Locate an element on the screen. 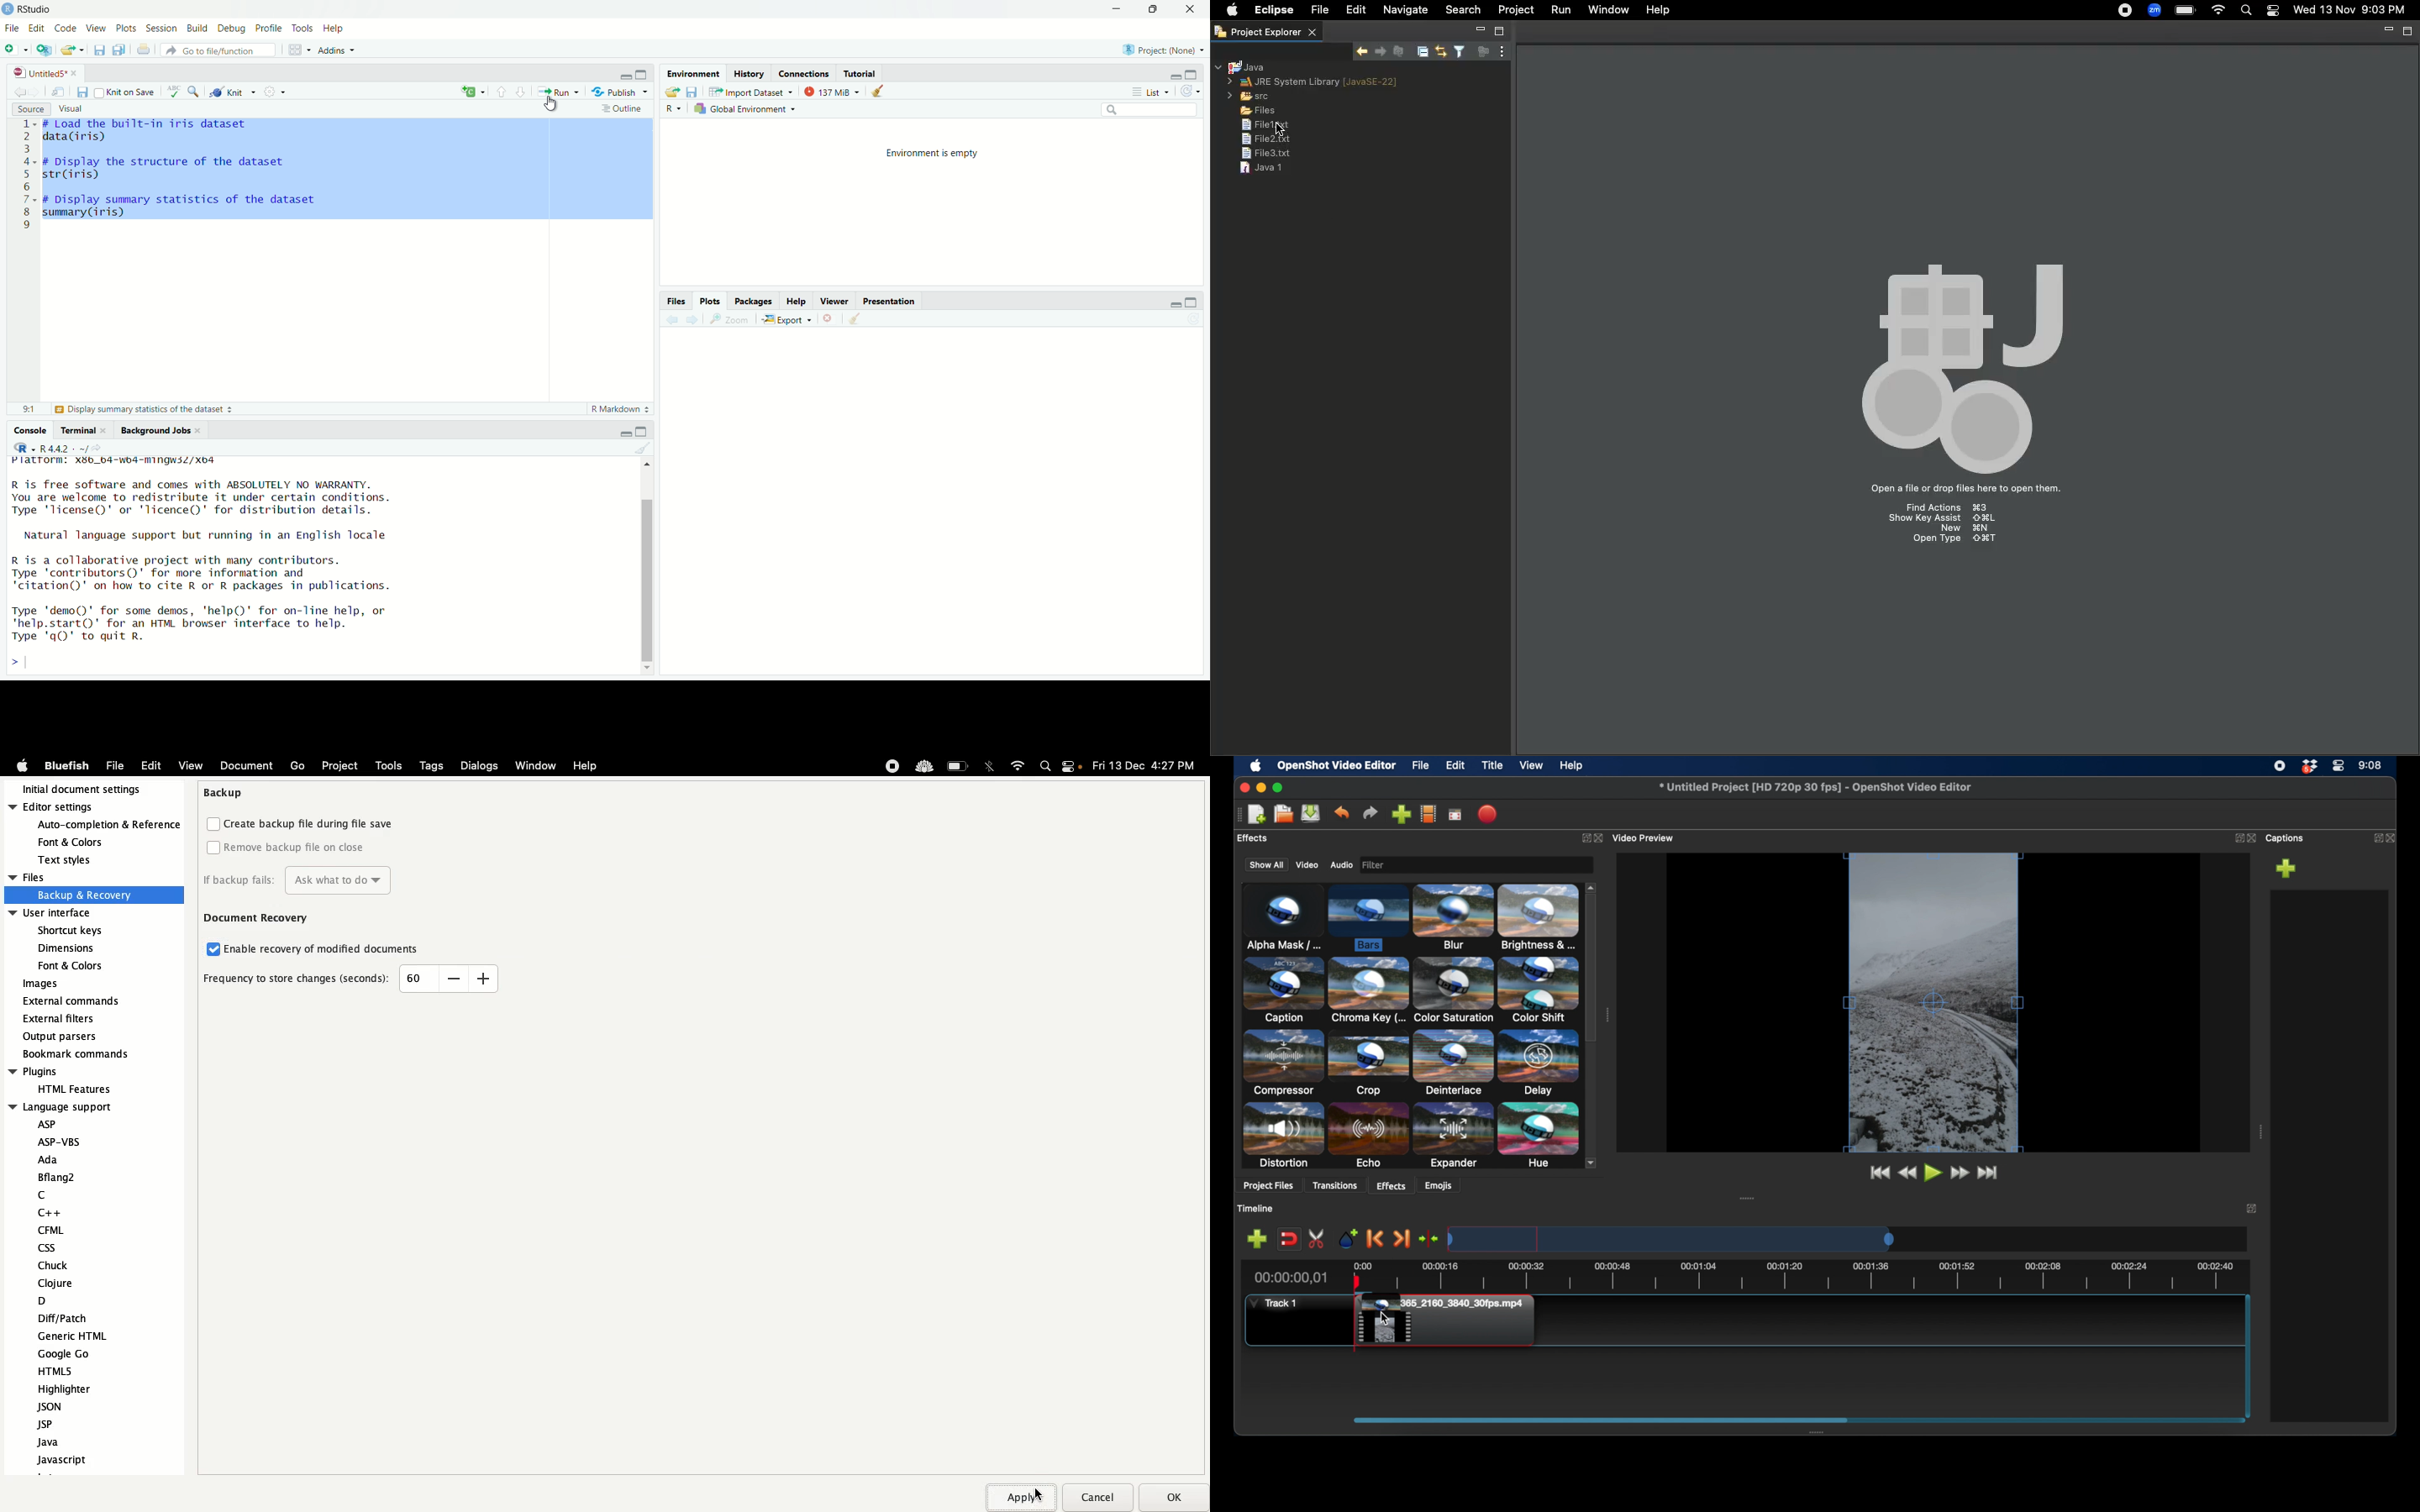  Plots is located at coordinates (127, 28).